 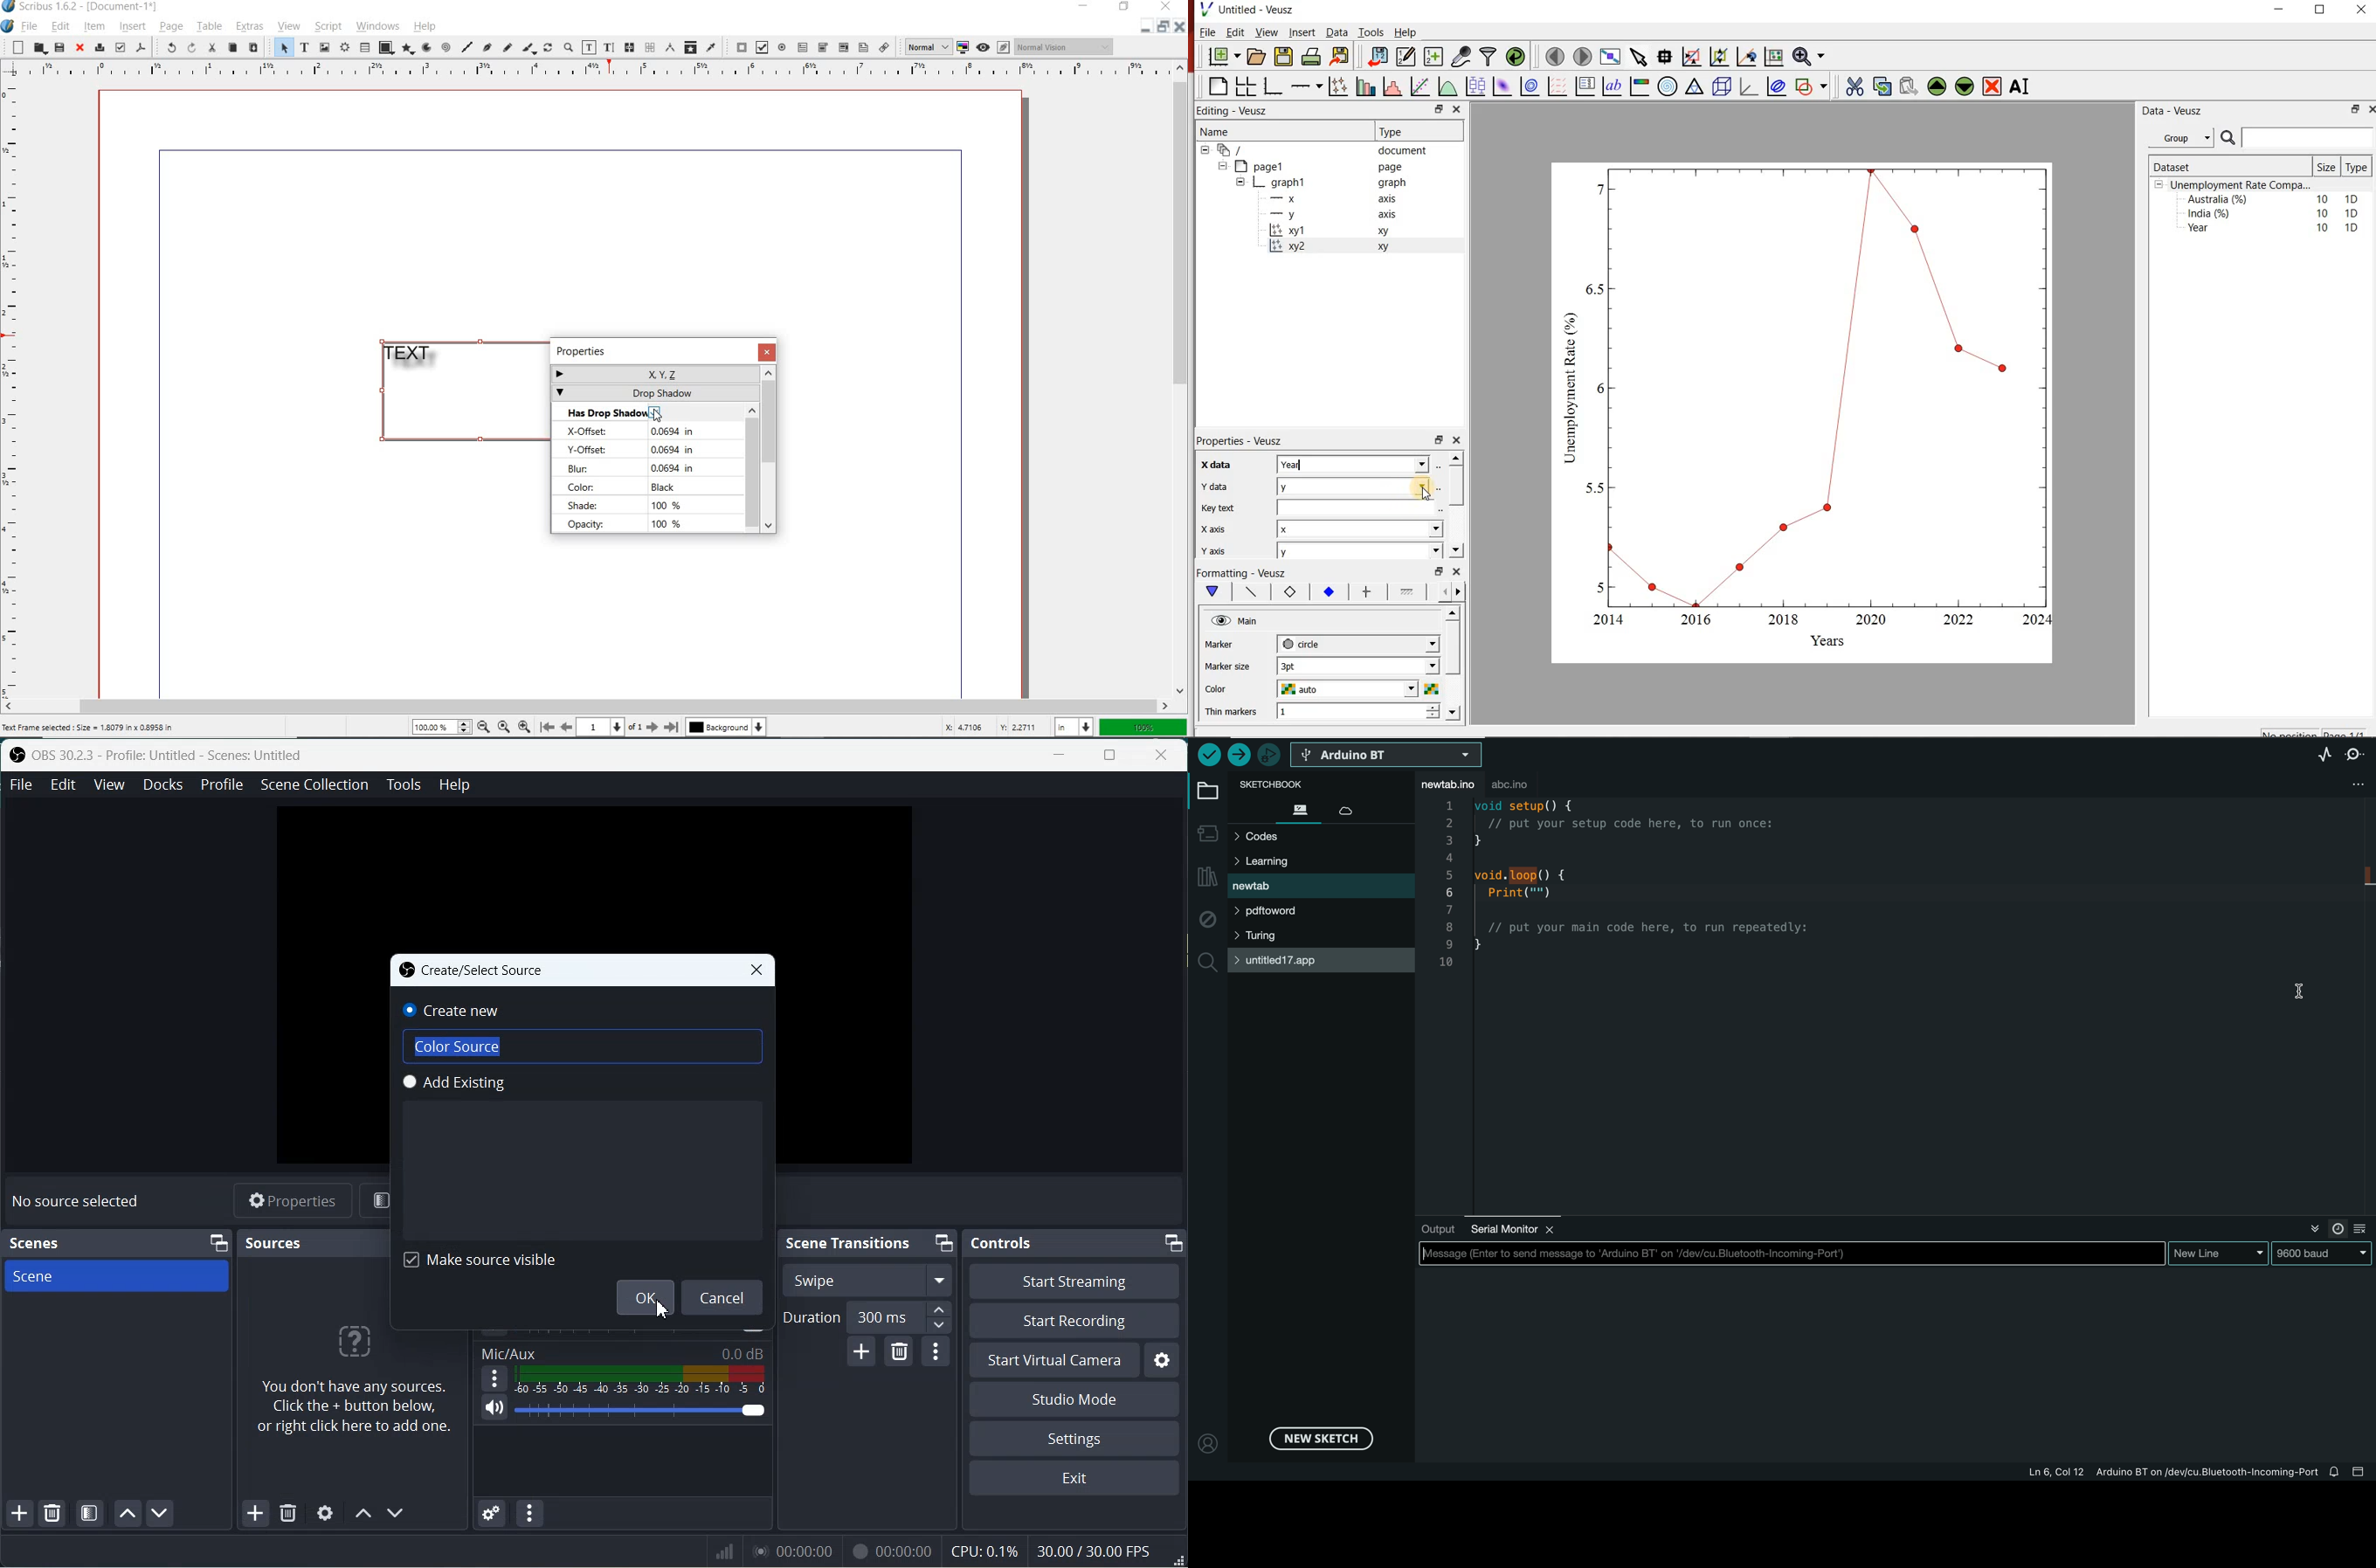 I want to click on 1, so click(x=1346, y=712).